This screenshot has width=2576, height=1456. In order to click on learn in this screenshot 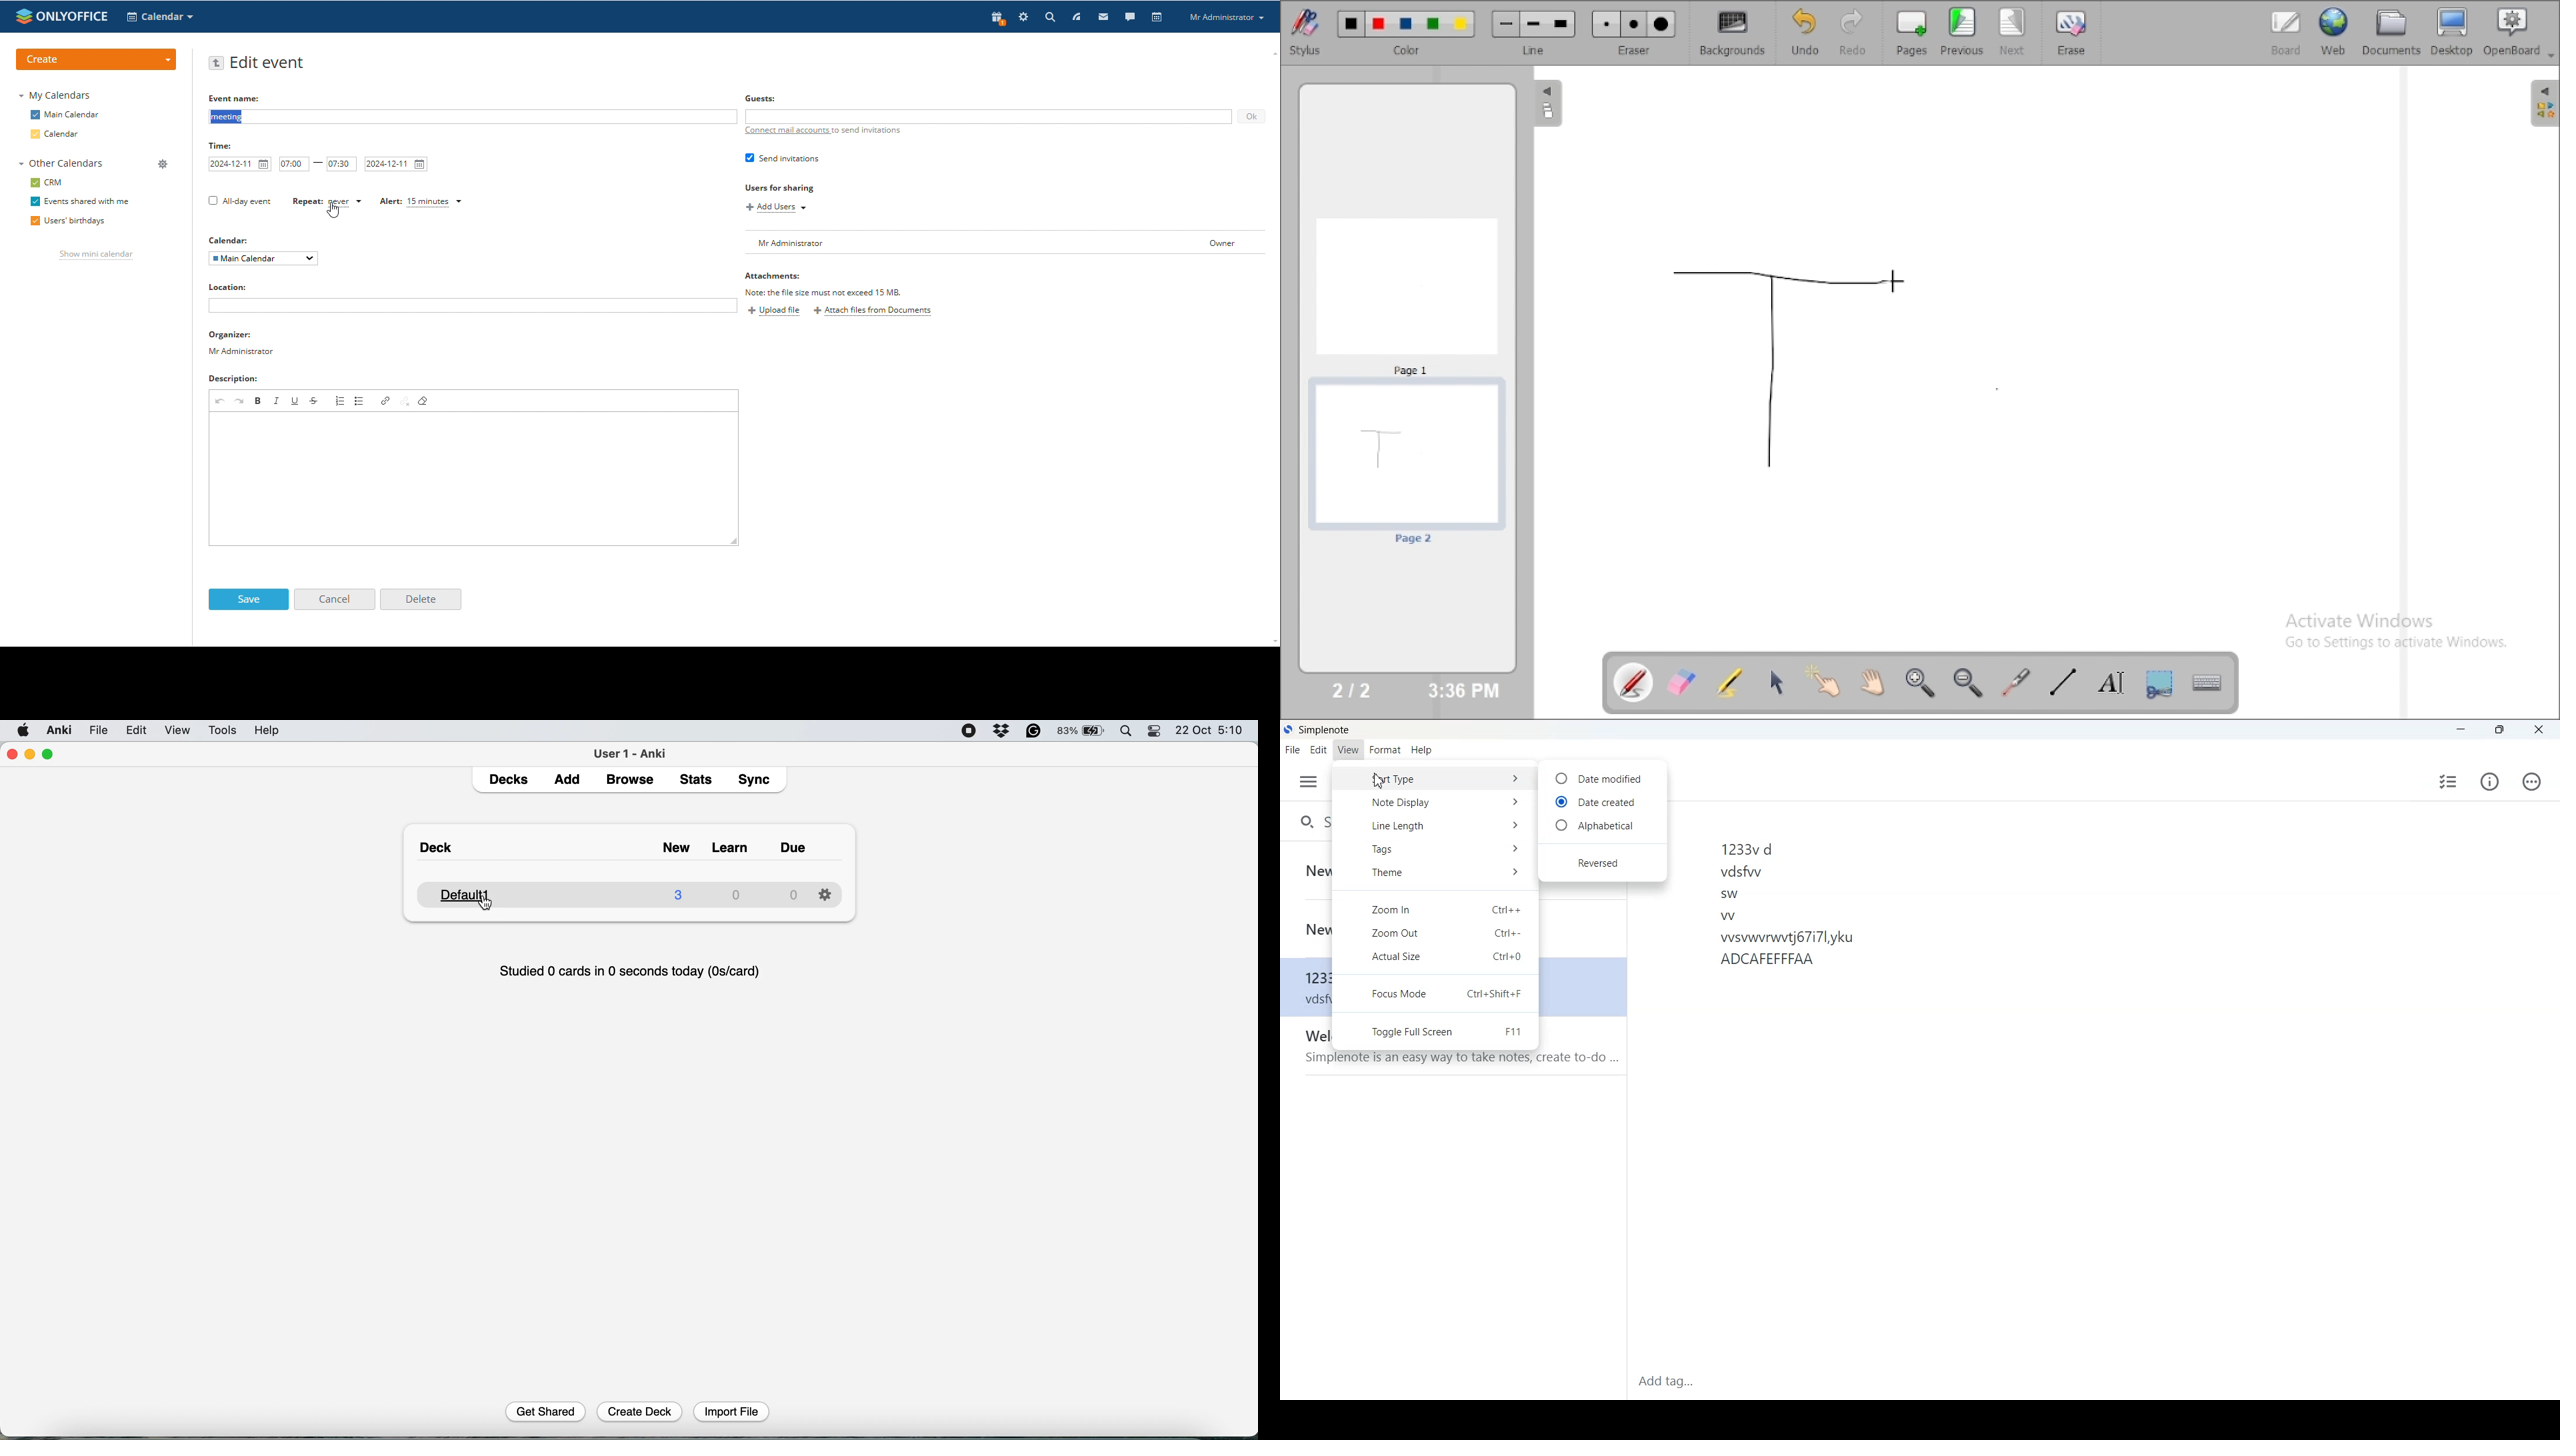, I will do `click(734, 849)`.